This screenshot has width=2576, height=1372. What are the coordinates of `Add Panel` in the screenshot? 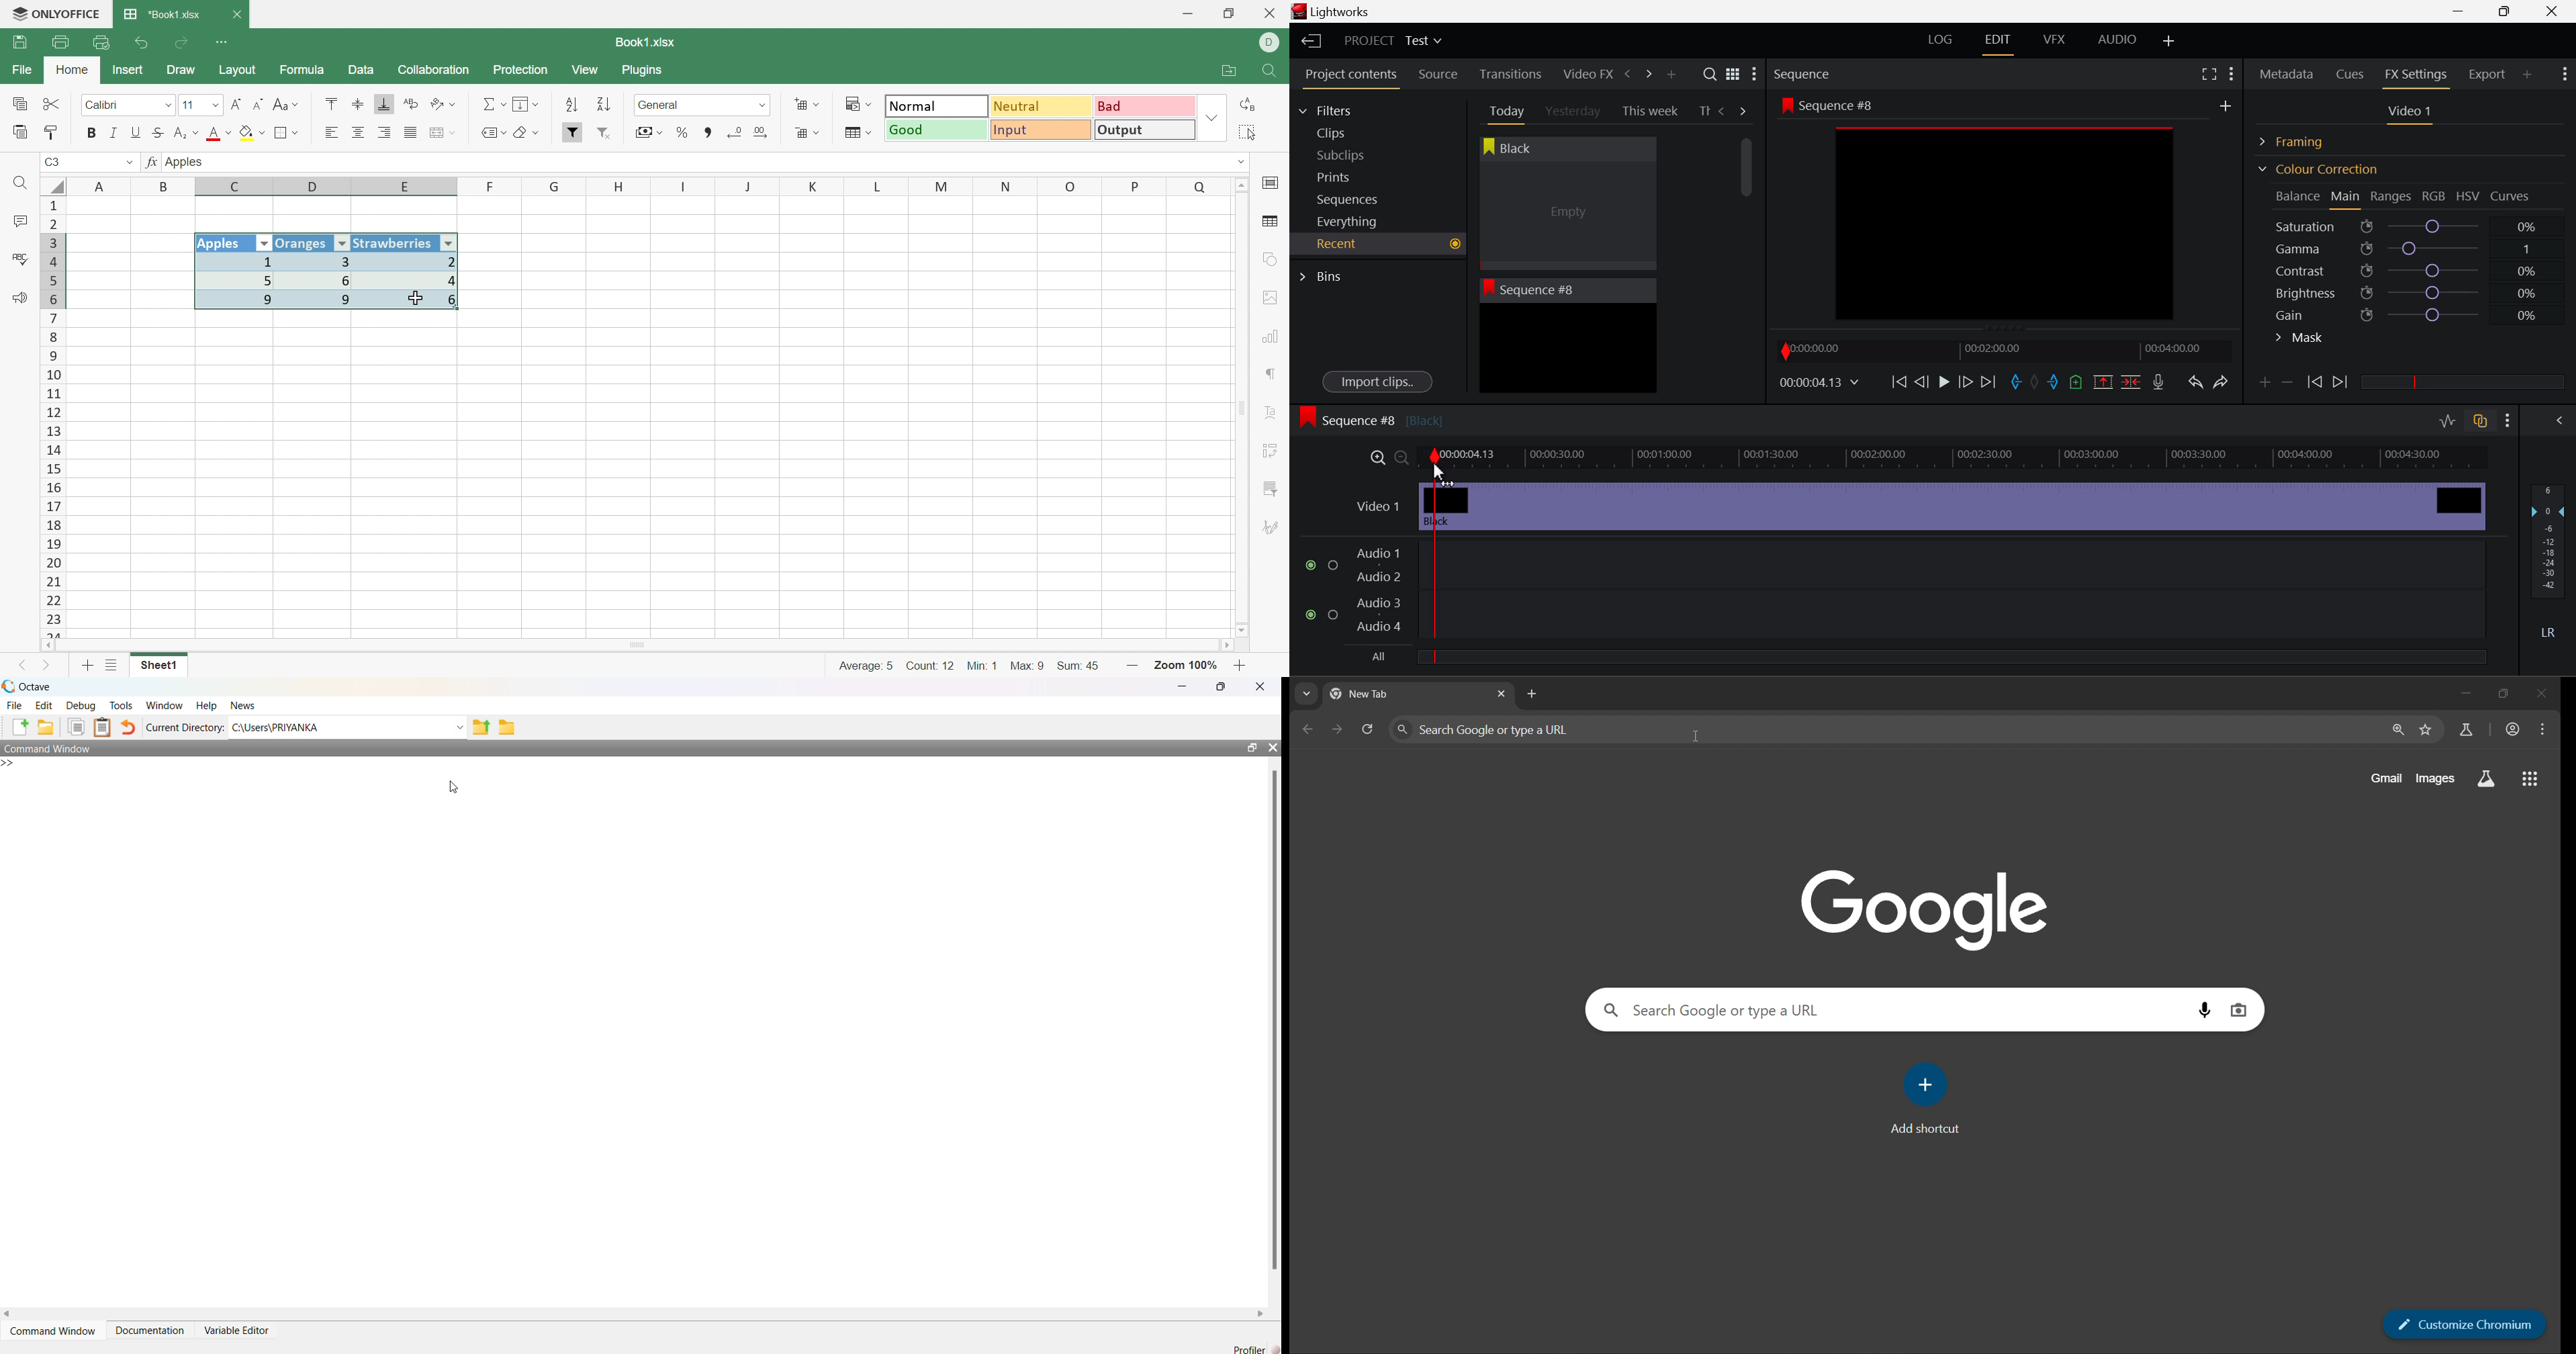 It's located at (1671, 75).